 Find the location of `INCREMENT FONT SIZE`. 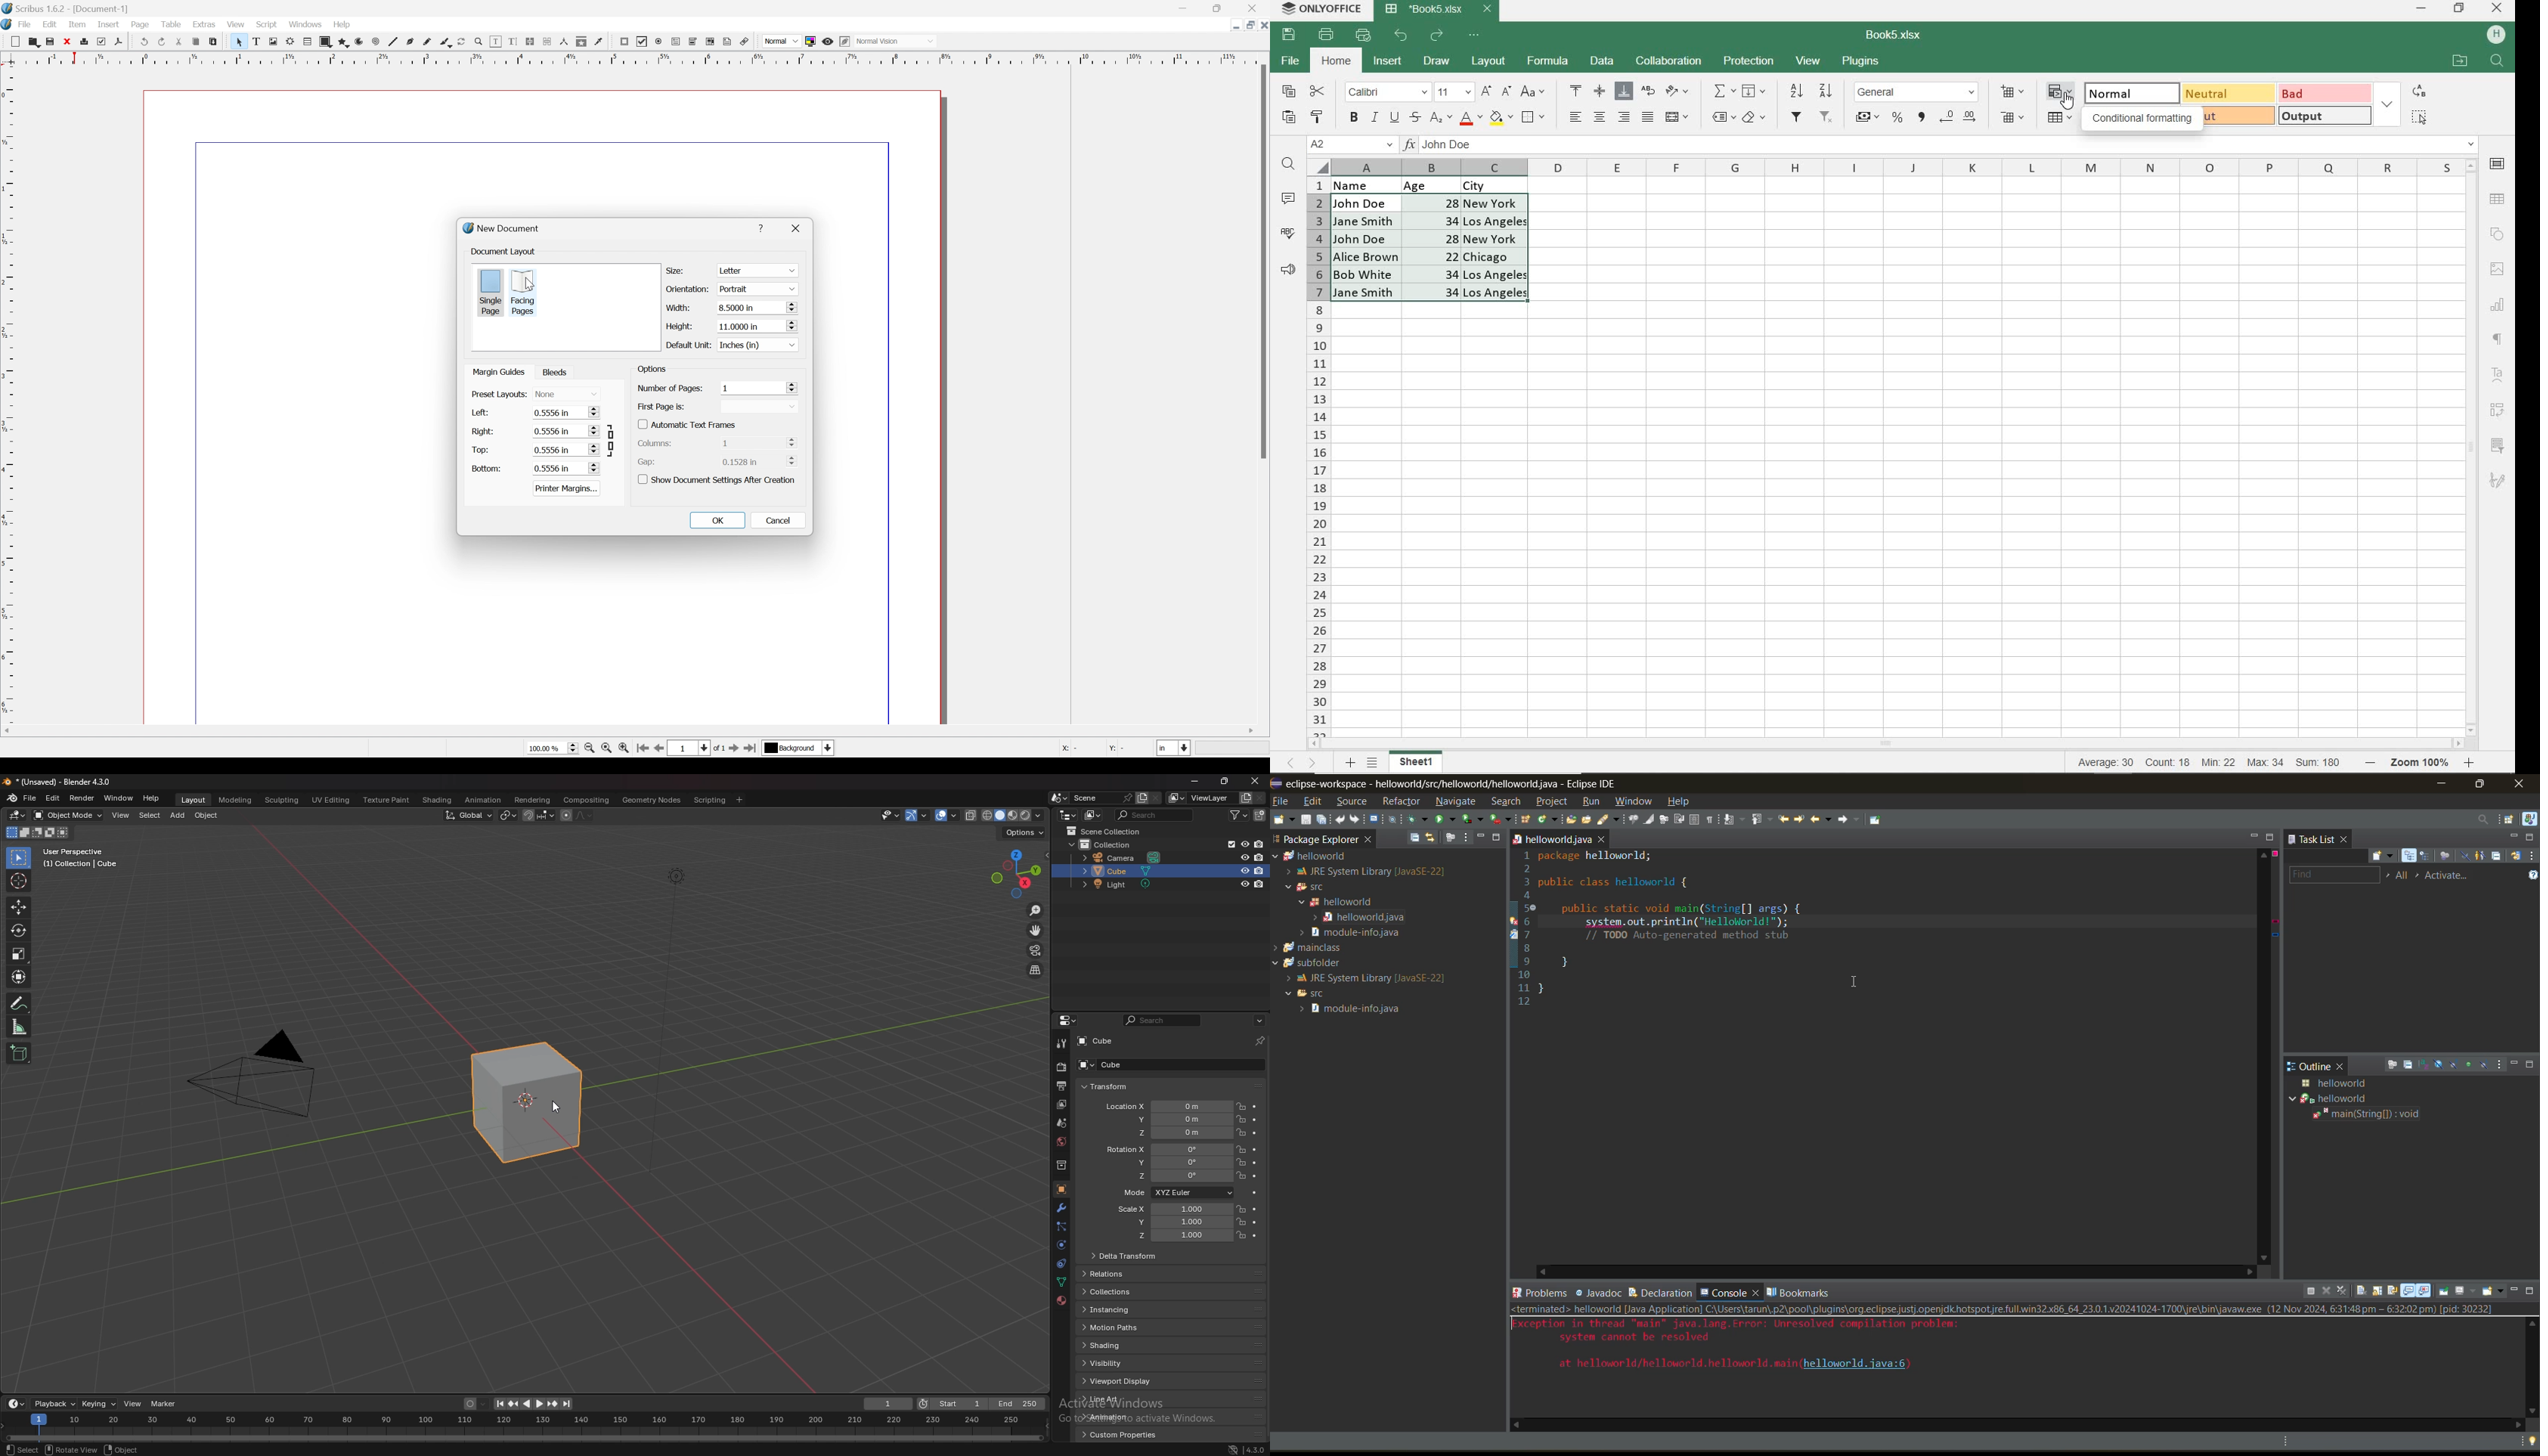

INCREMENT FONT SIZE is located at coordinates (1487, 91).